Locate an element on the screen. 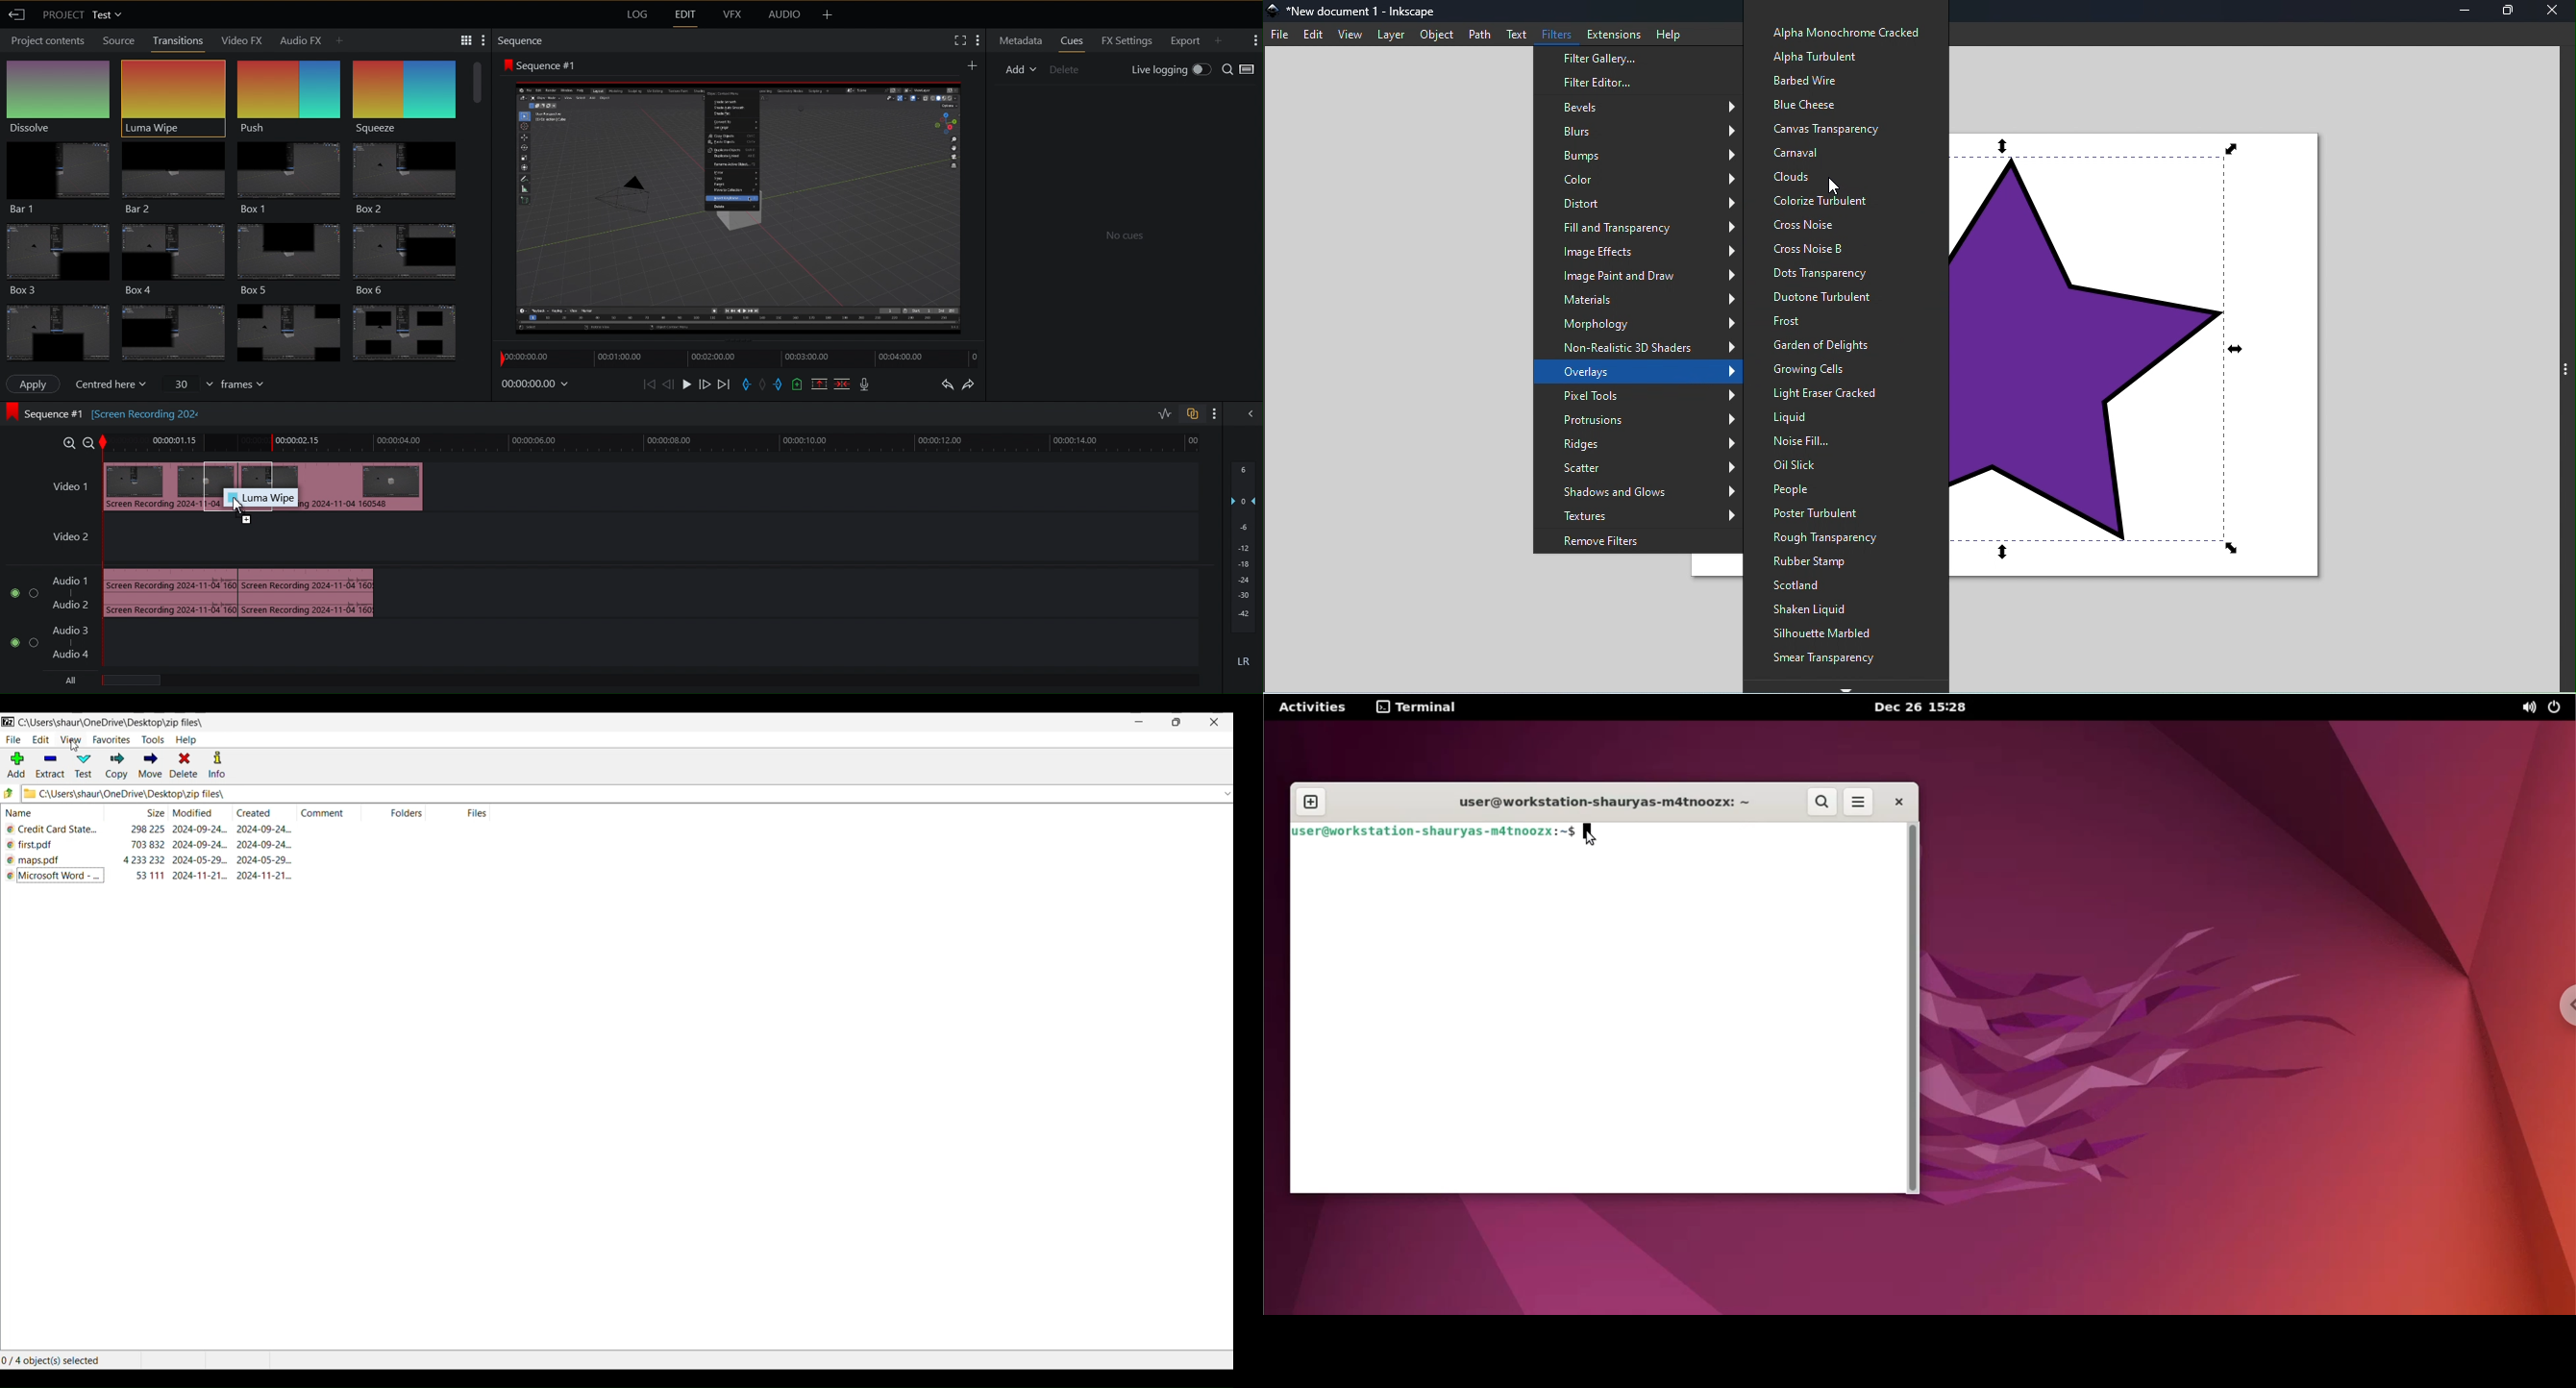 The height and width of the screenshot is (1400, 2576). Box 3 is located at coordinates (56, 257).